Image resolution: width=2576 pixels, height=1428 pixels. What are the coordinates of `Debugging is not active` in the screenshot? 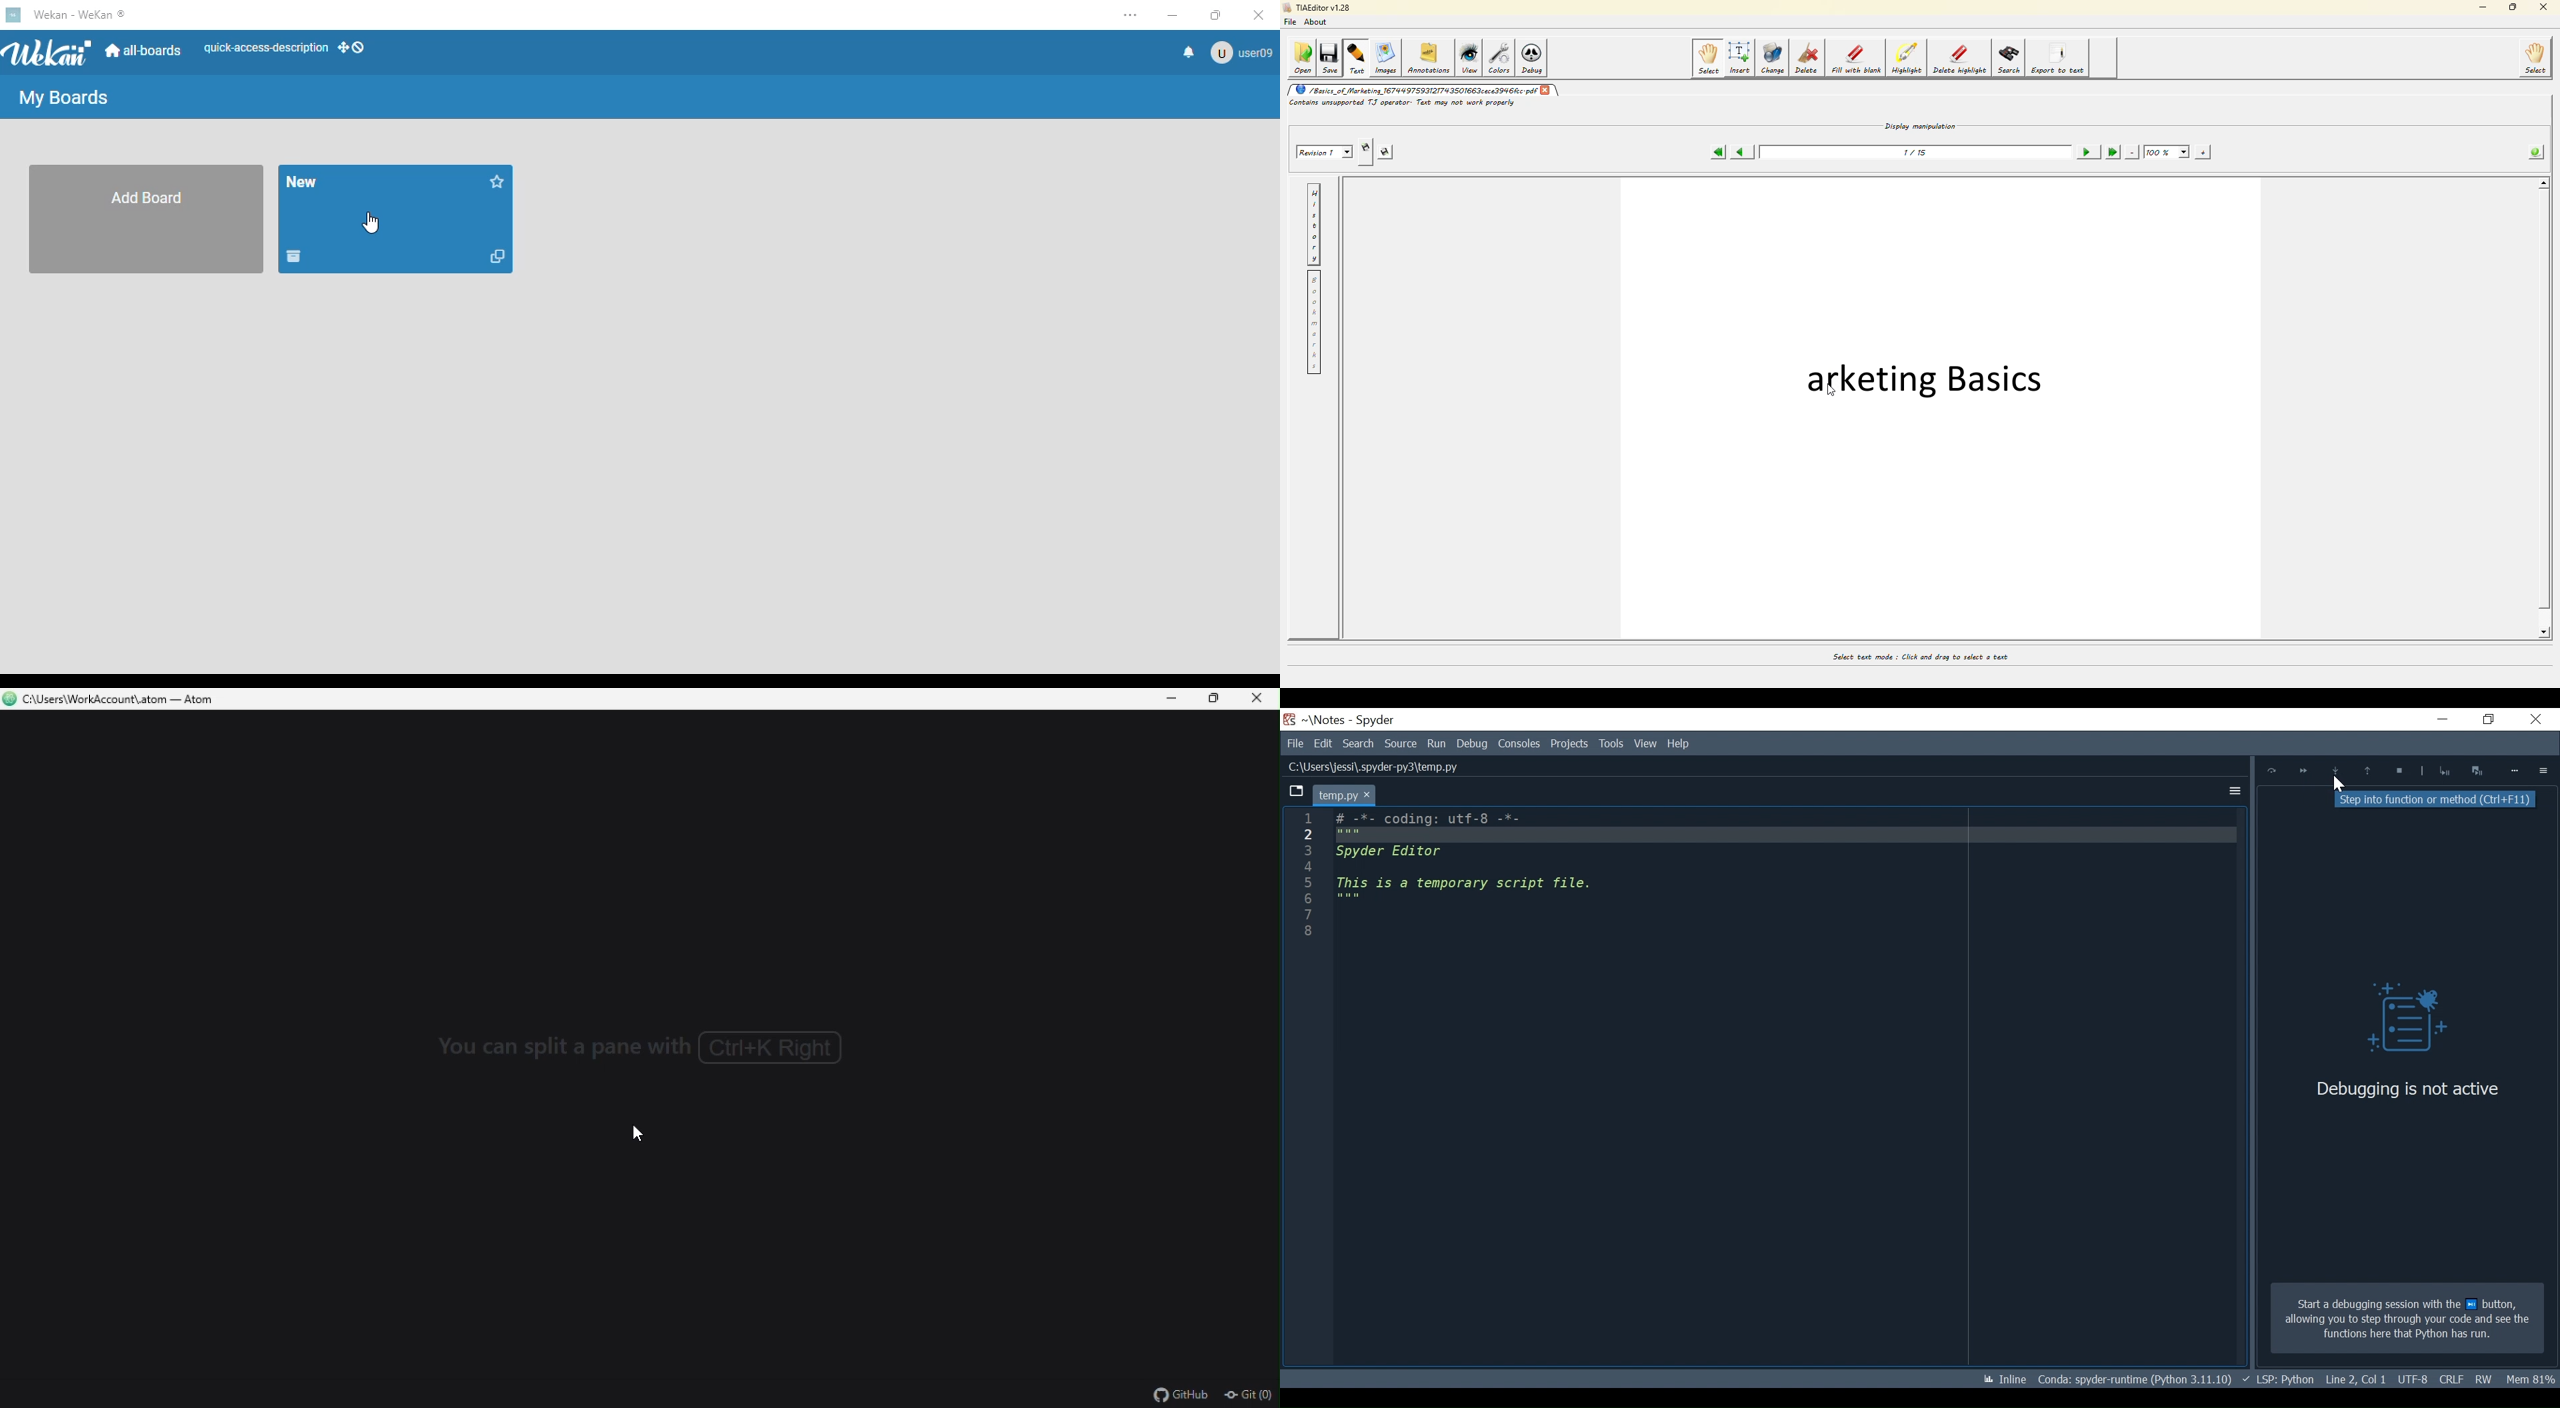 It's located at (2407, 1089).